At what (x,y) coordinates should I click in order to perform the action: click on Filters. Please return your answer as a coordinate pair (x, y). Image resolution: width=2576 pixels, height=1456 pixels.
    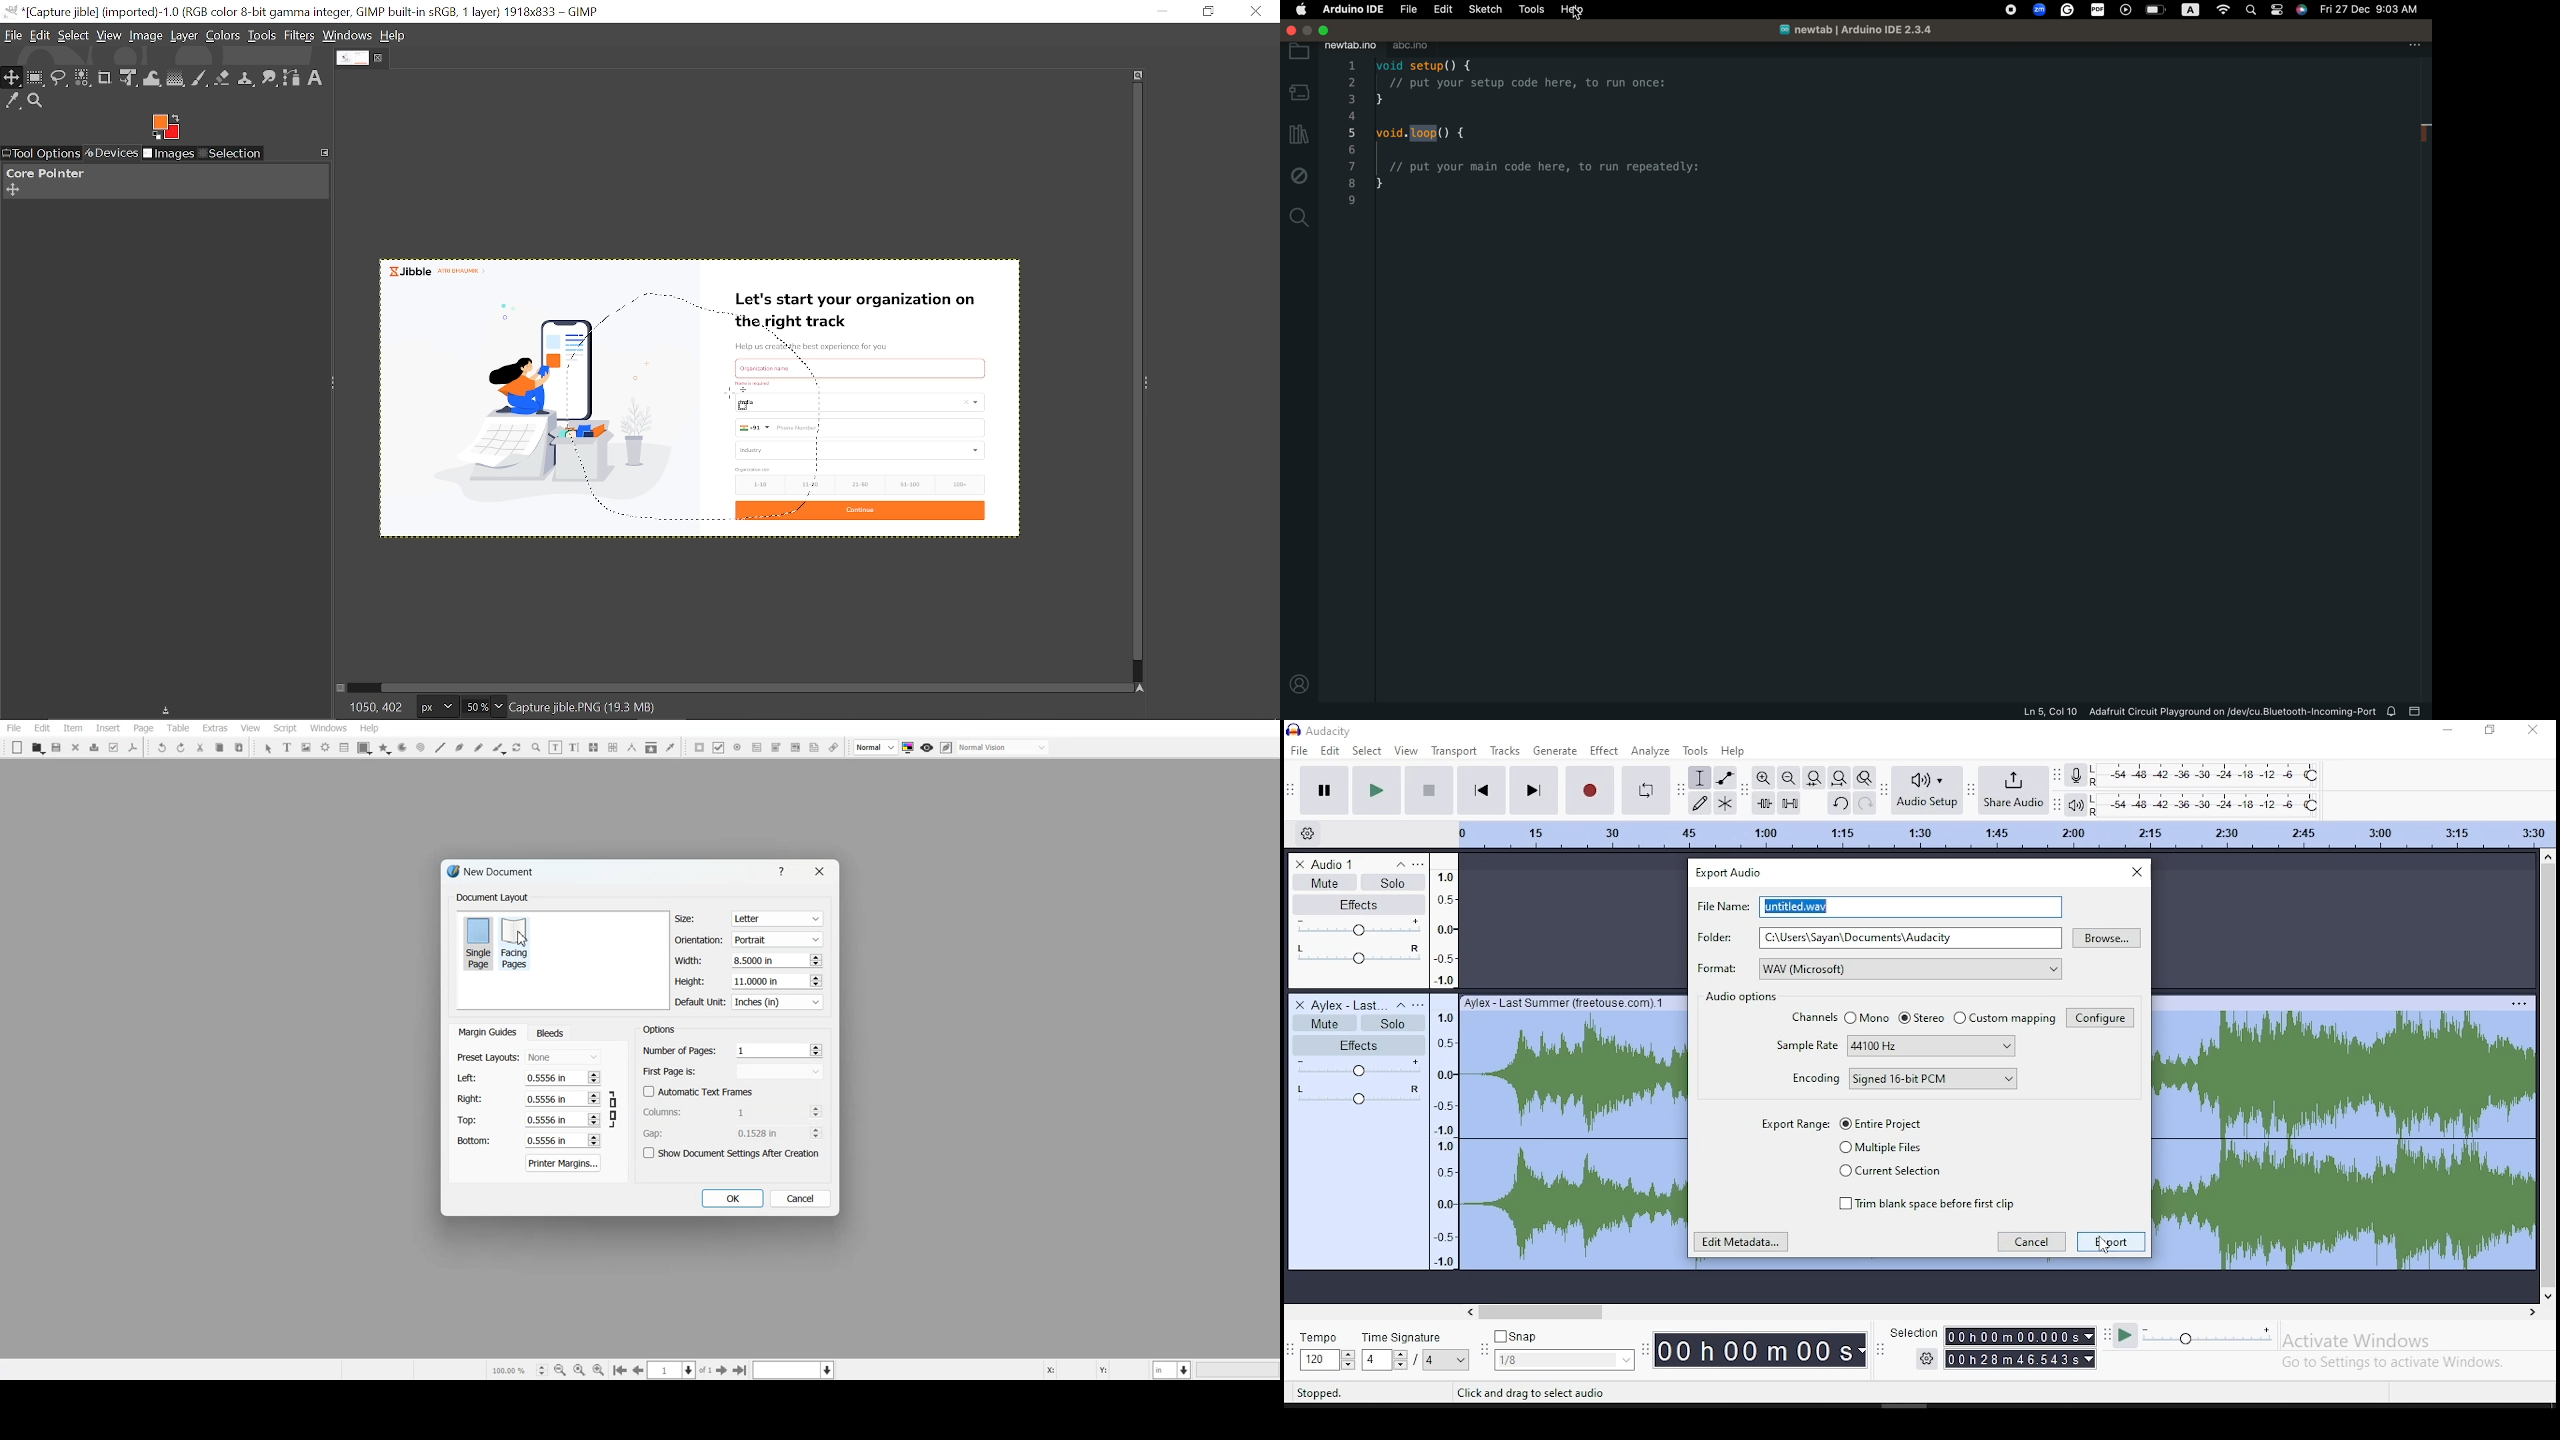
    Looking at the image, I should click on (300, 36).